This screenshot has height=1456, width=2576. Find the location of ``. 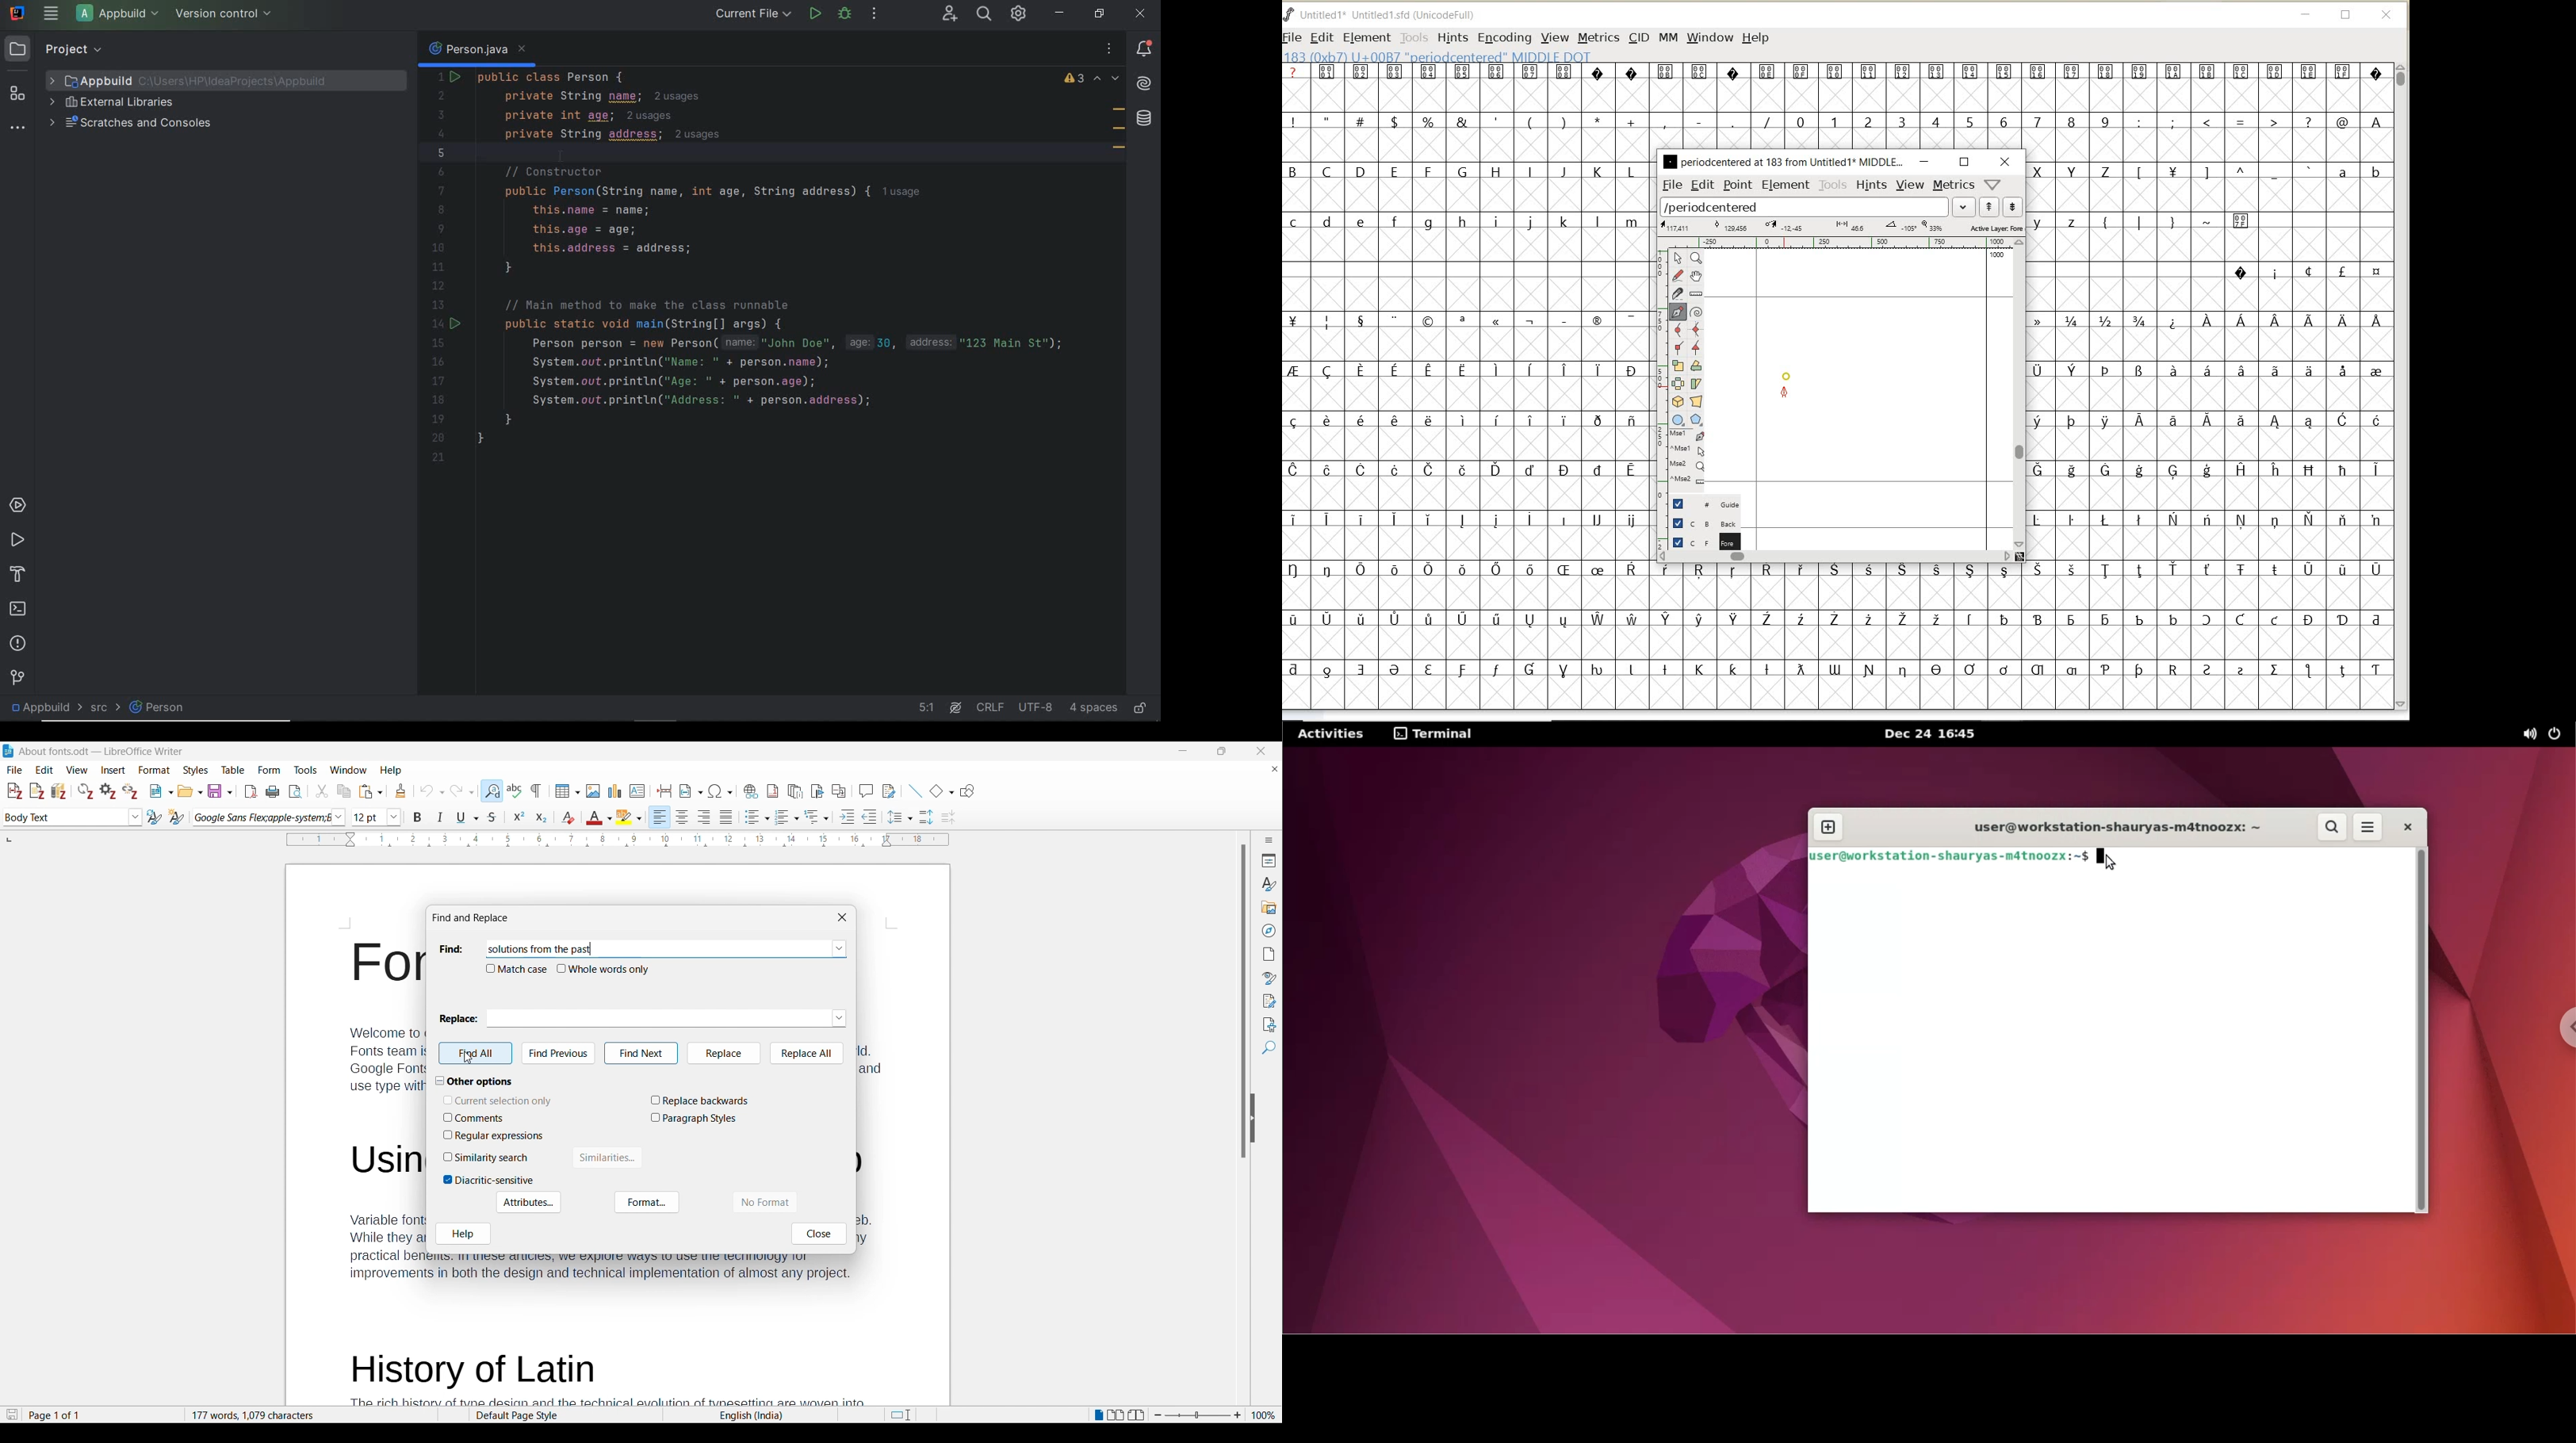

 is located at coordinates (2222, 173).